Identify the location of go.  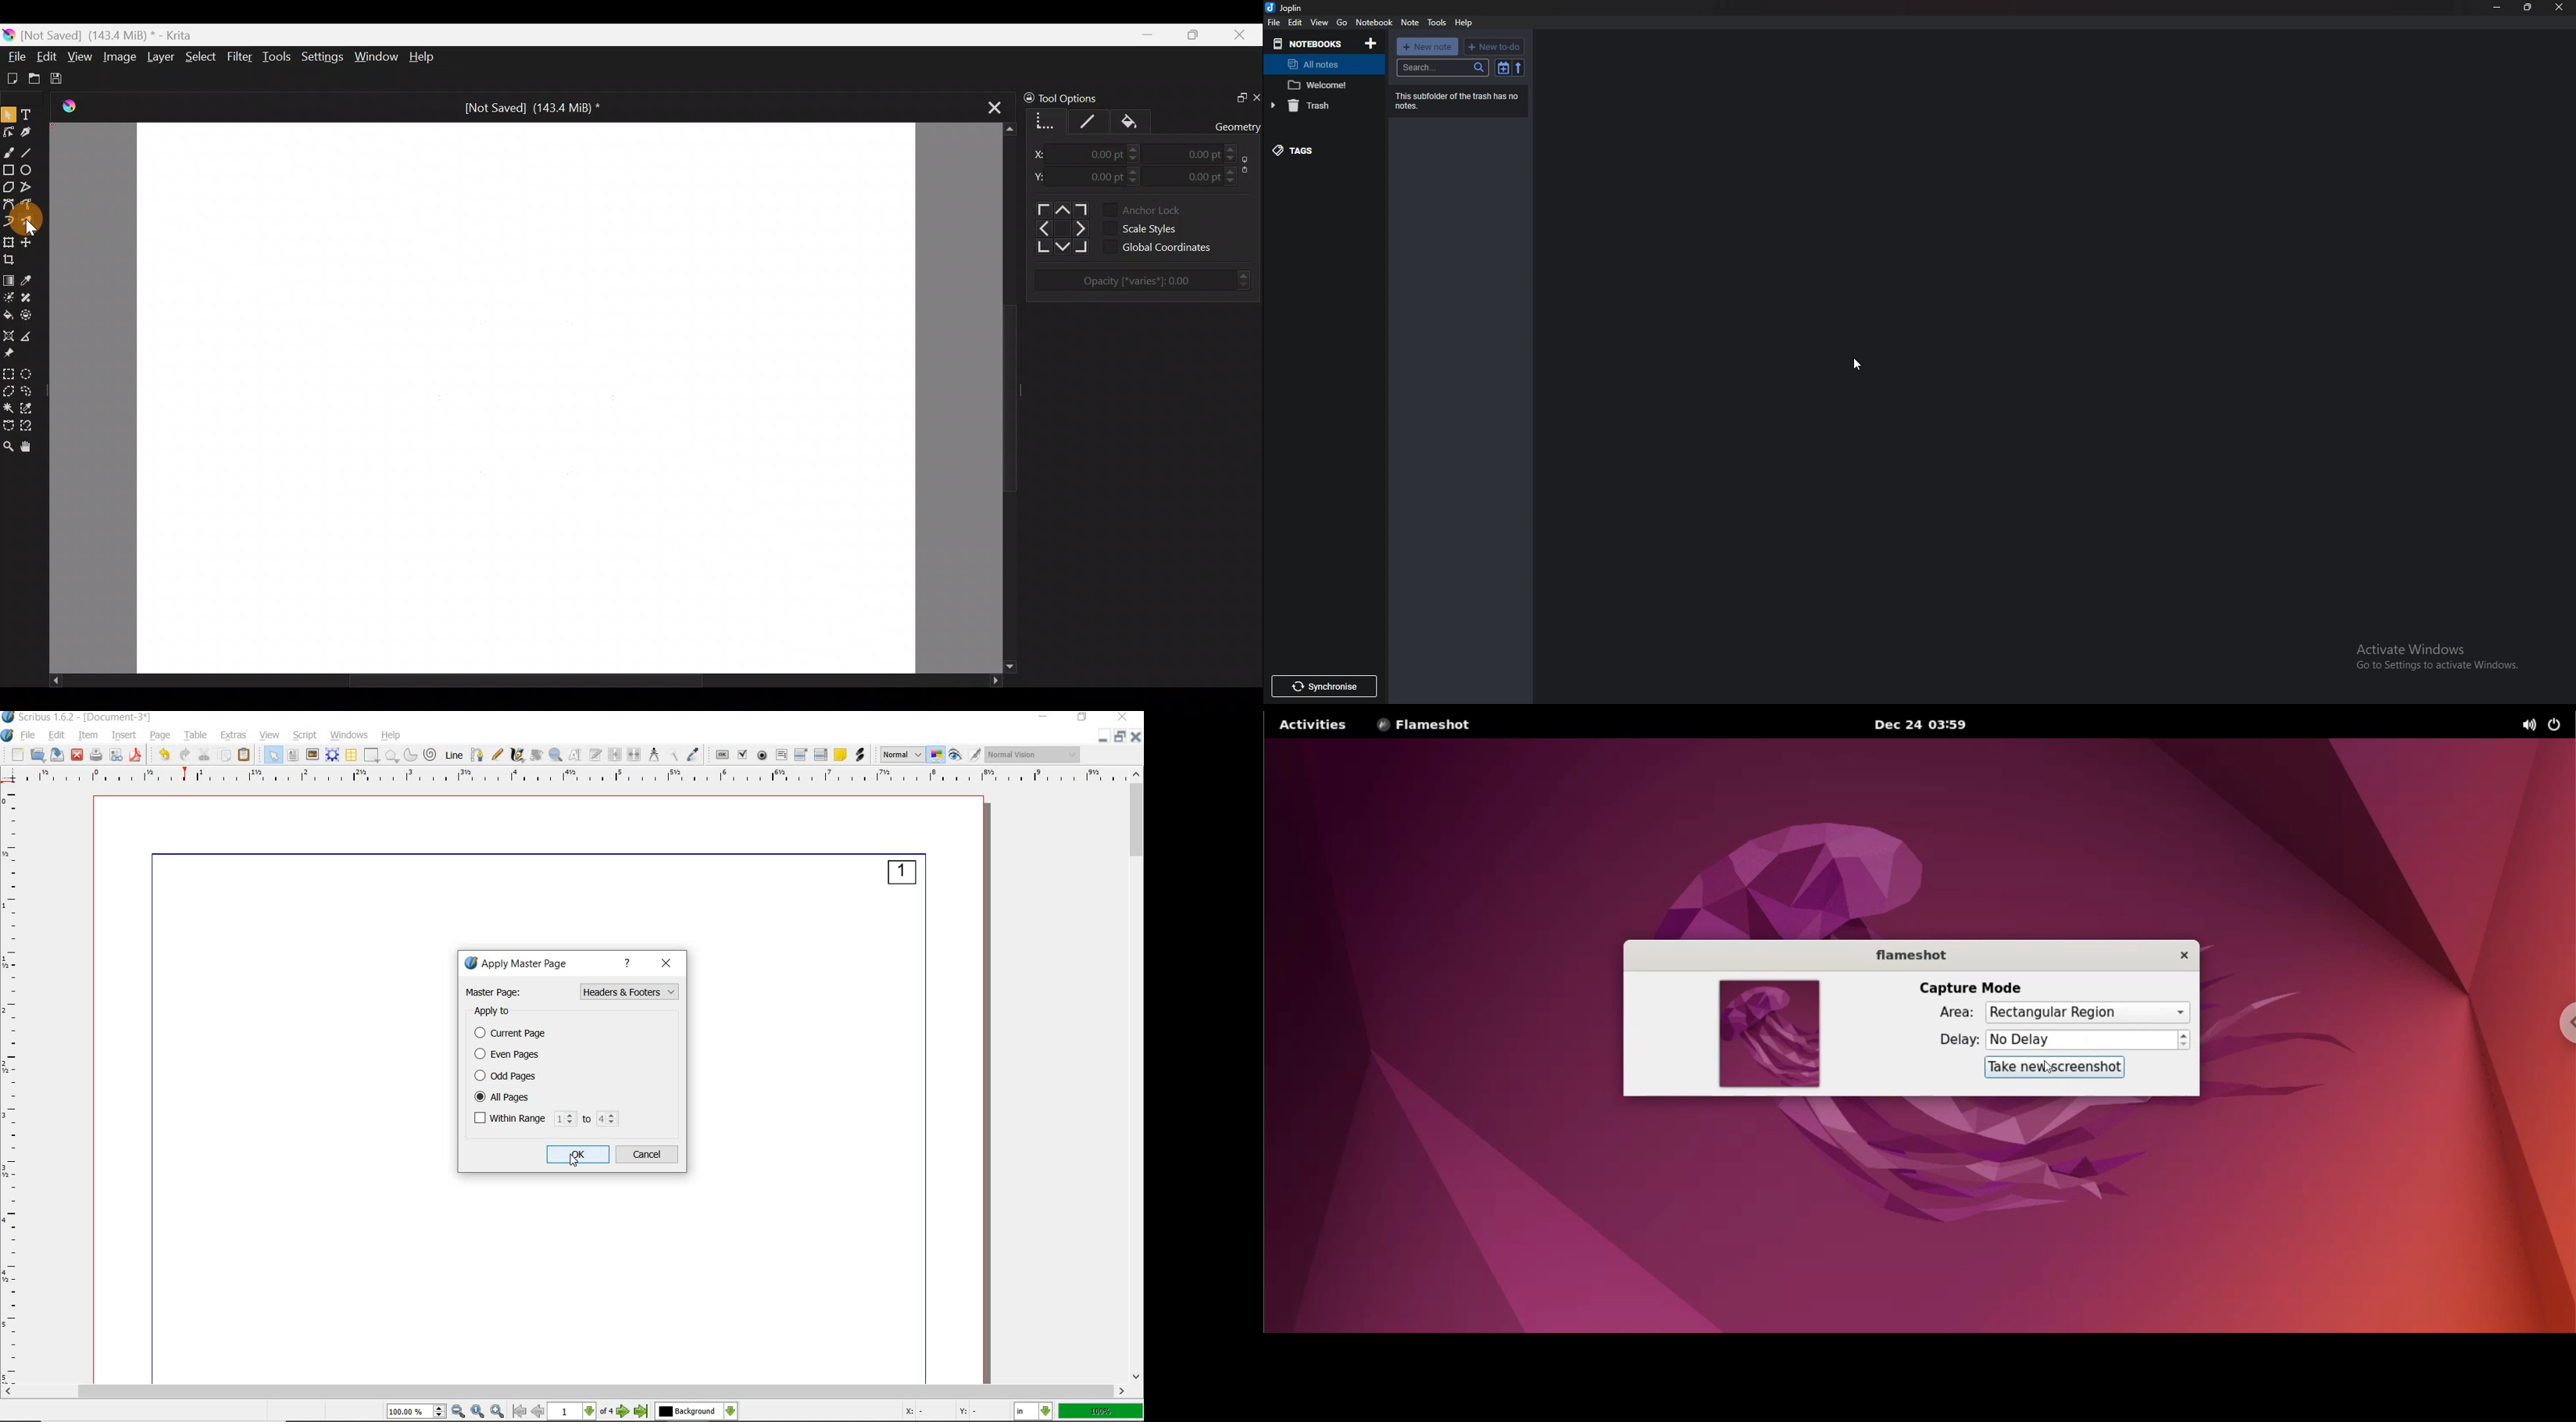
(1343, 23).